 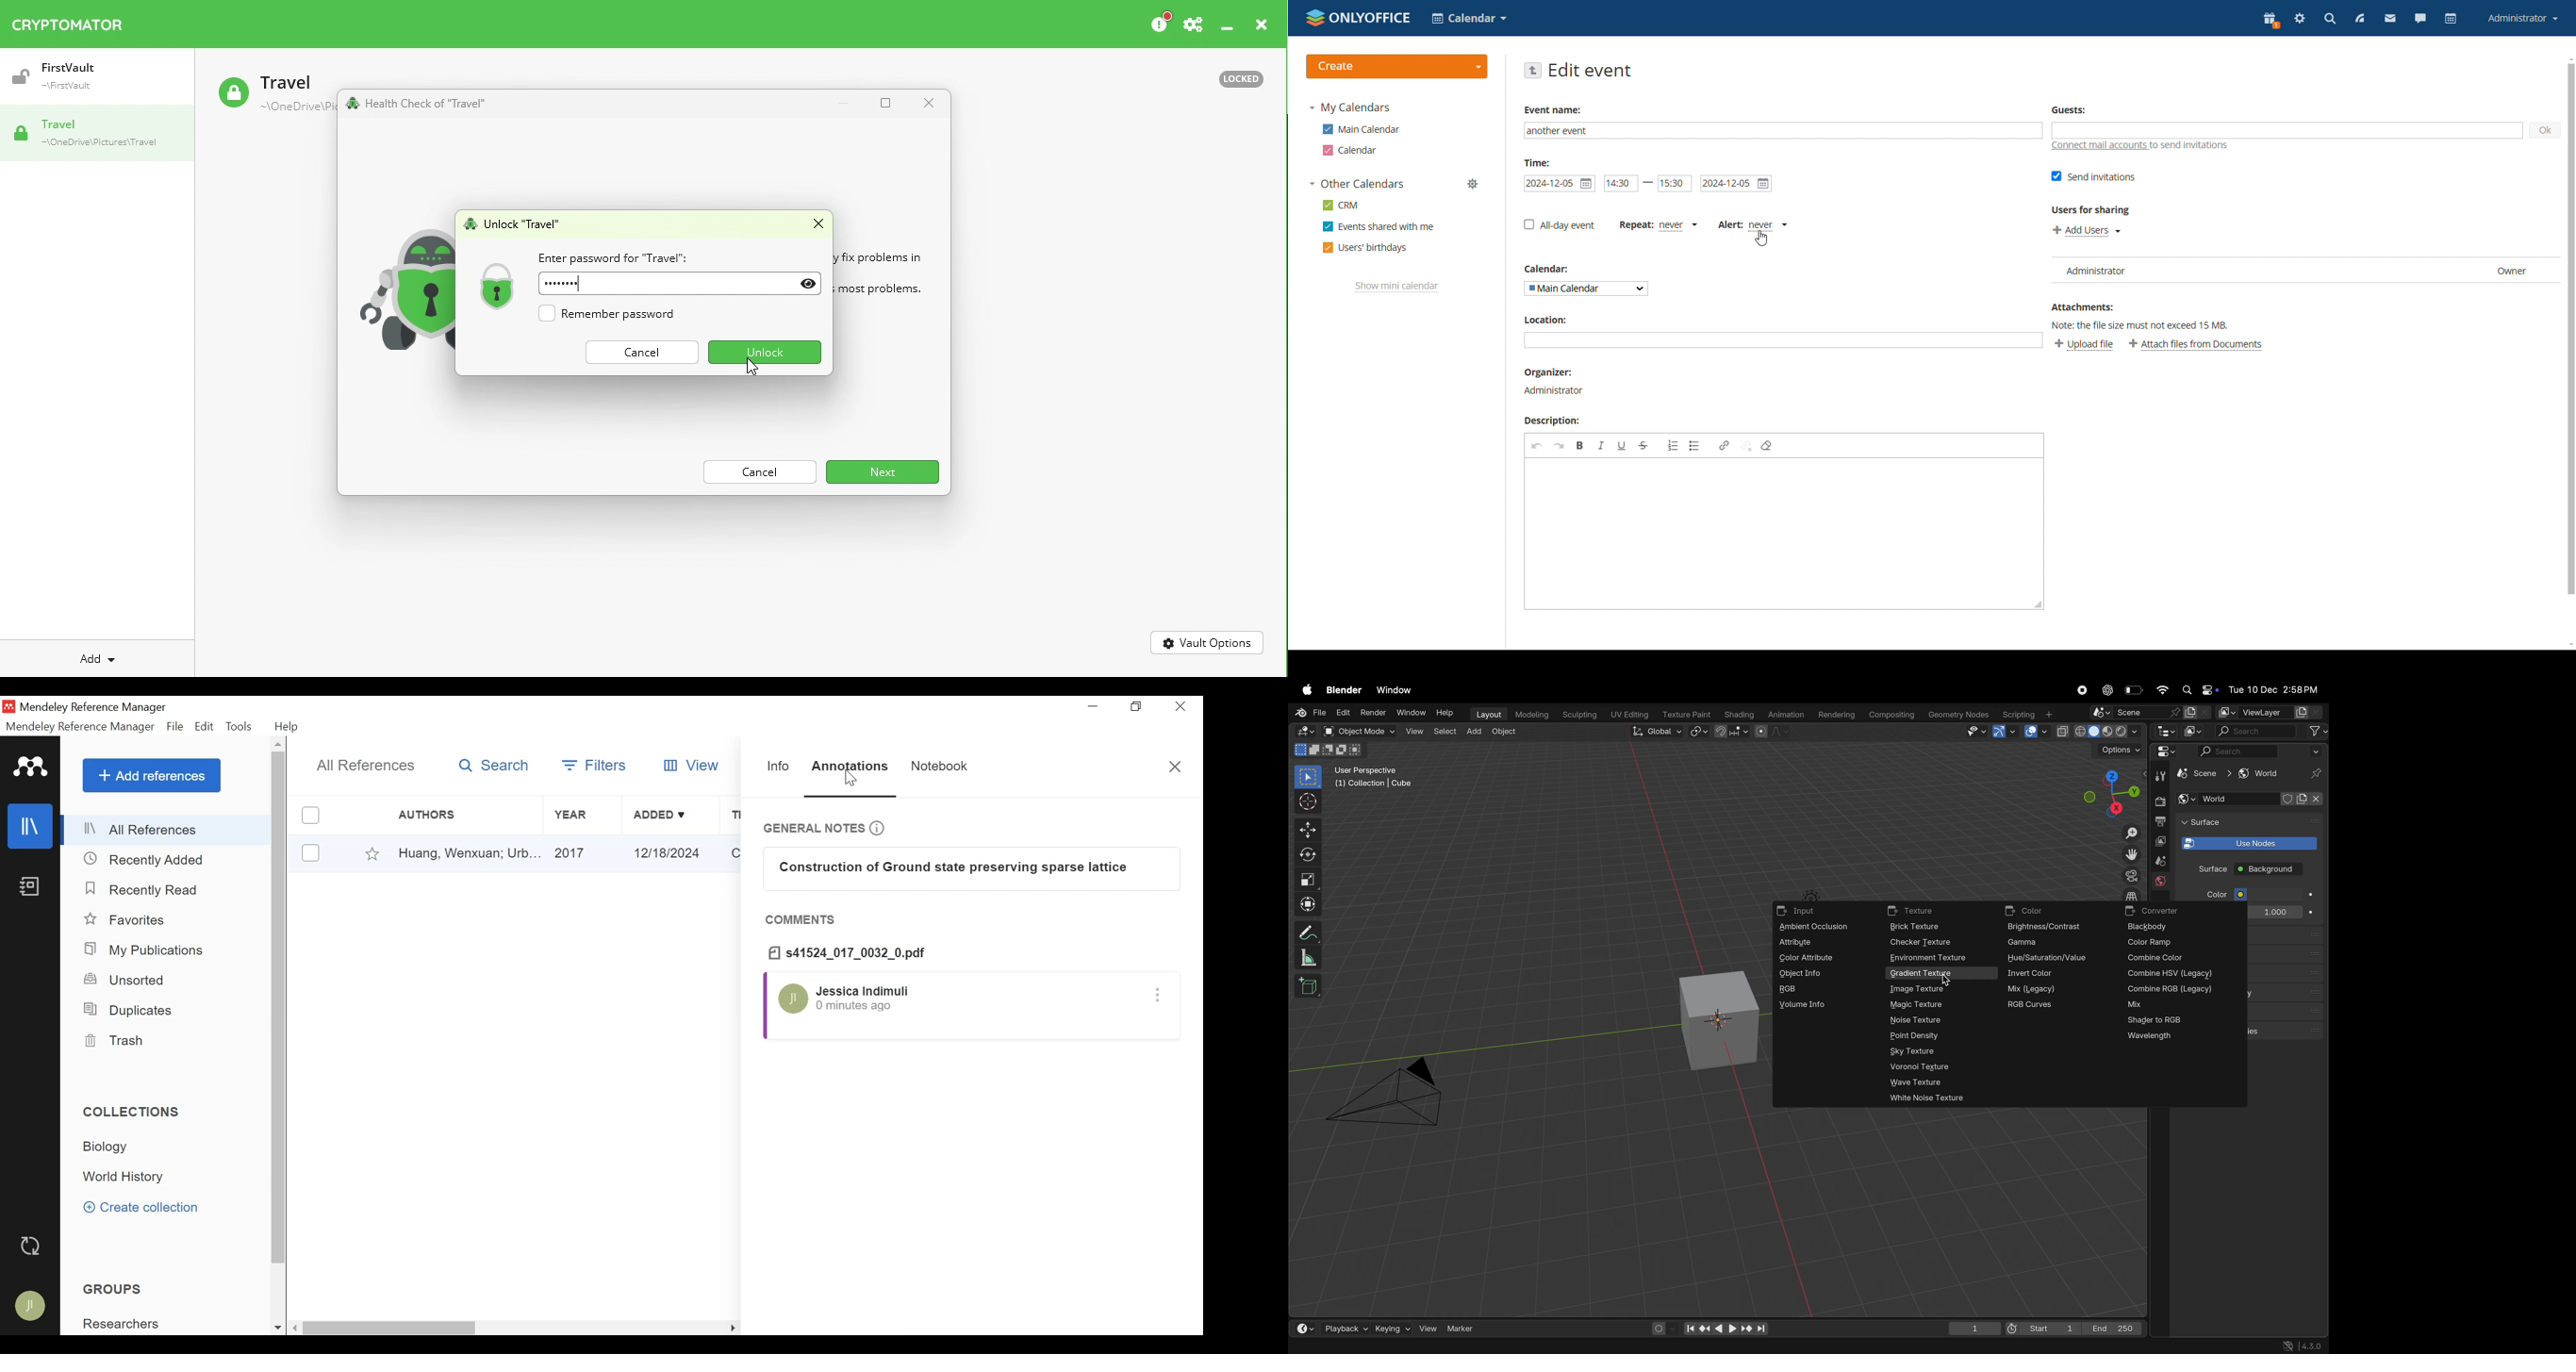 What do you see at coordinates (110, 1147) in the screenshot?
I see `biology` at bounding box center [110, 1147].